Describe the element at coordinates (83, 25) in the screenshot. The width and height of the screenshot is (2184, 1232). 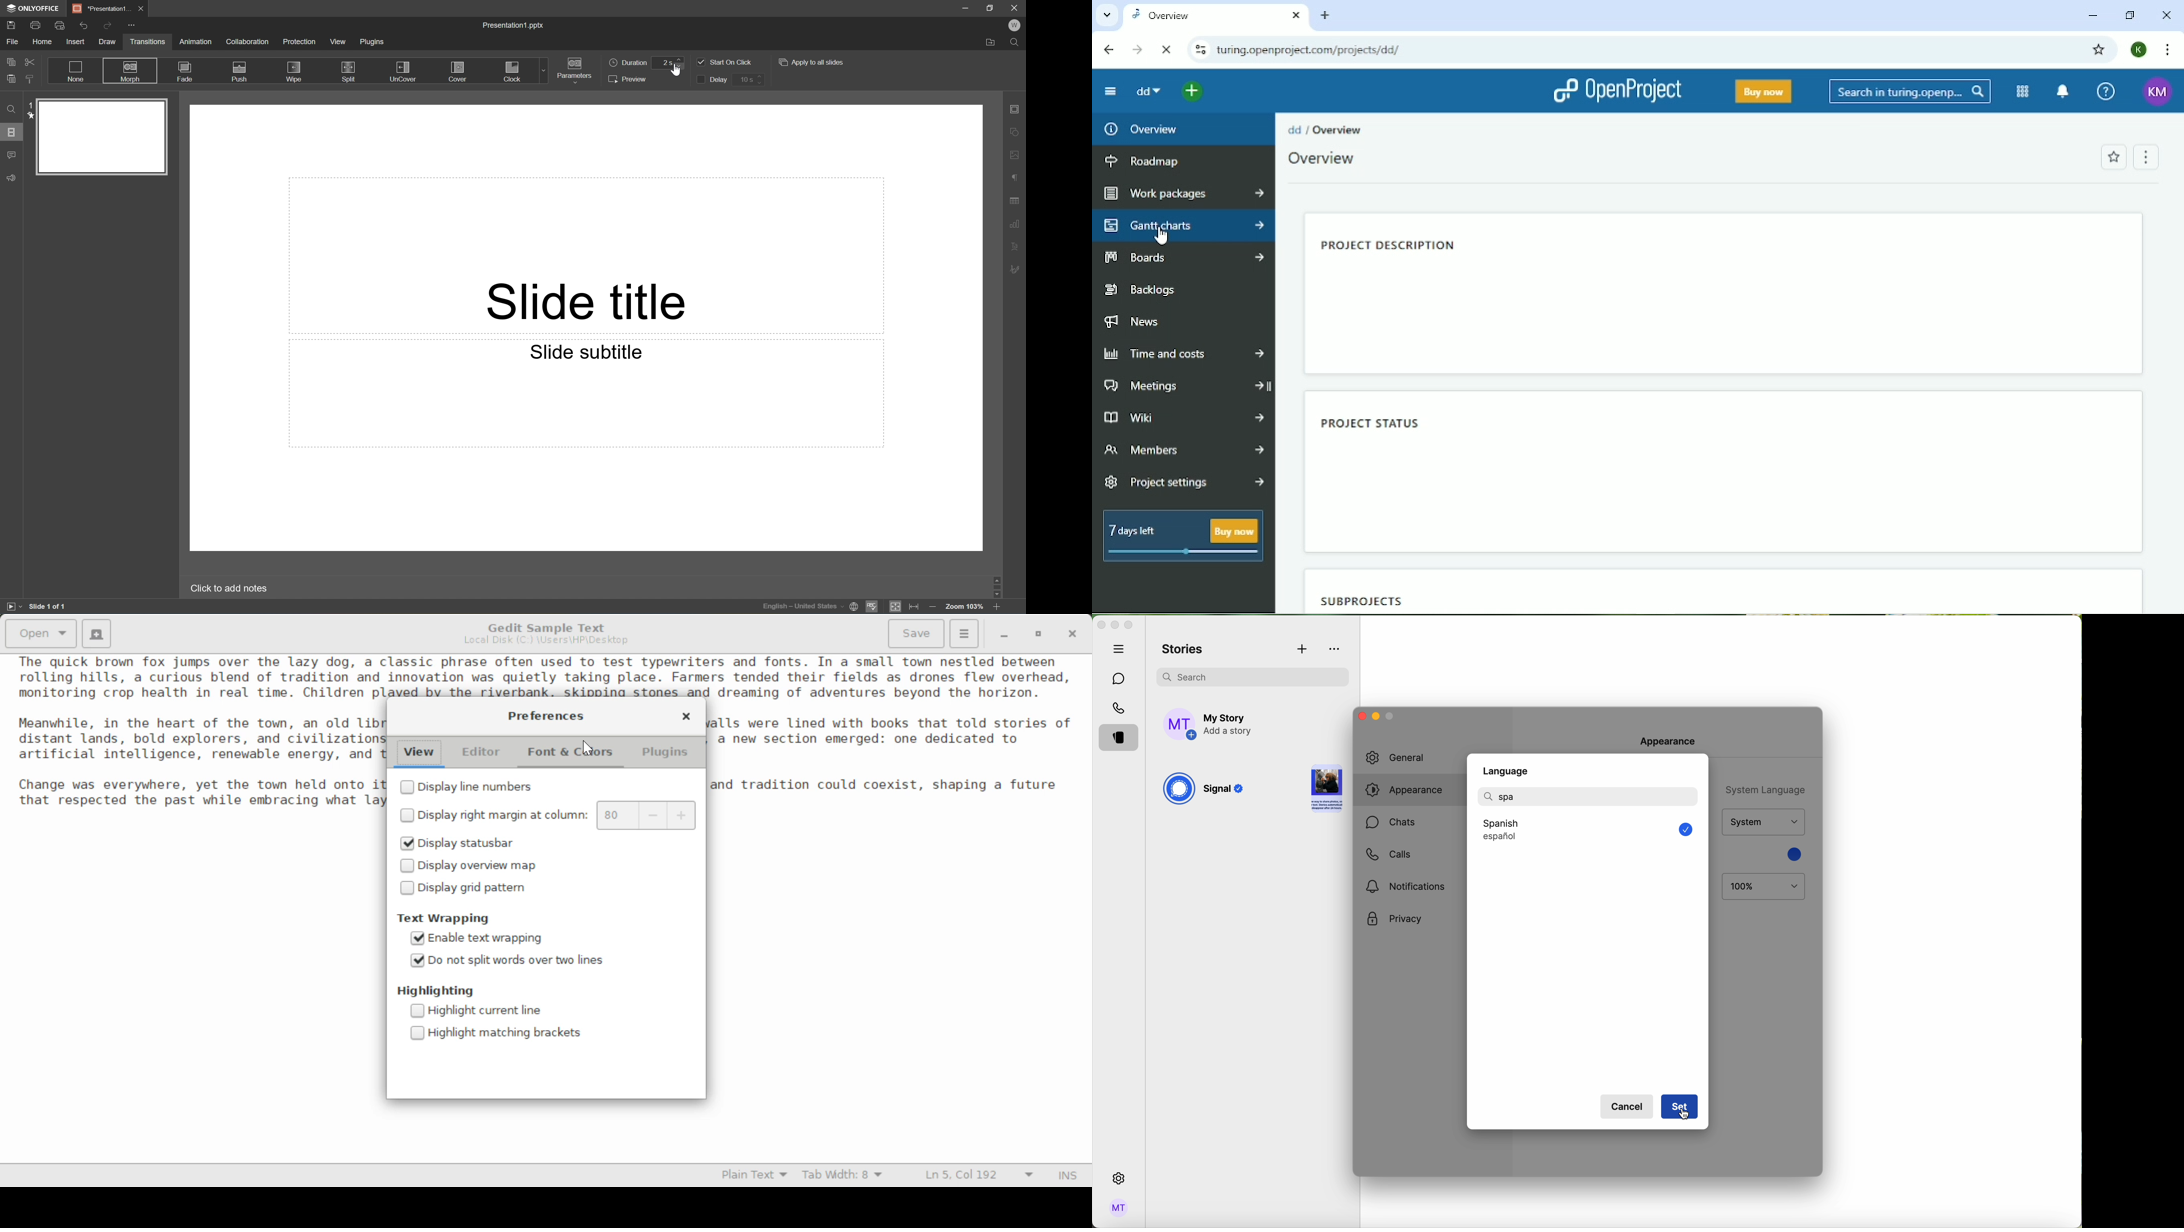
I see `Undo` at that location.